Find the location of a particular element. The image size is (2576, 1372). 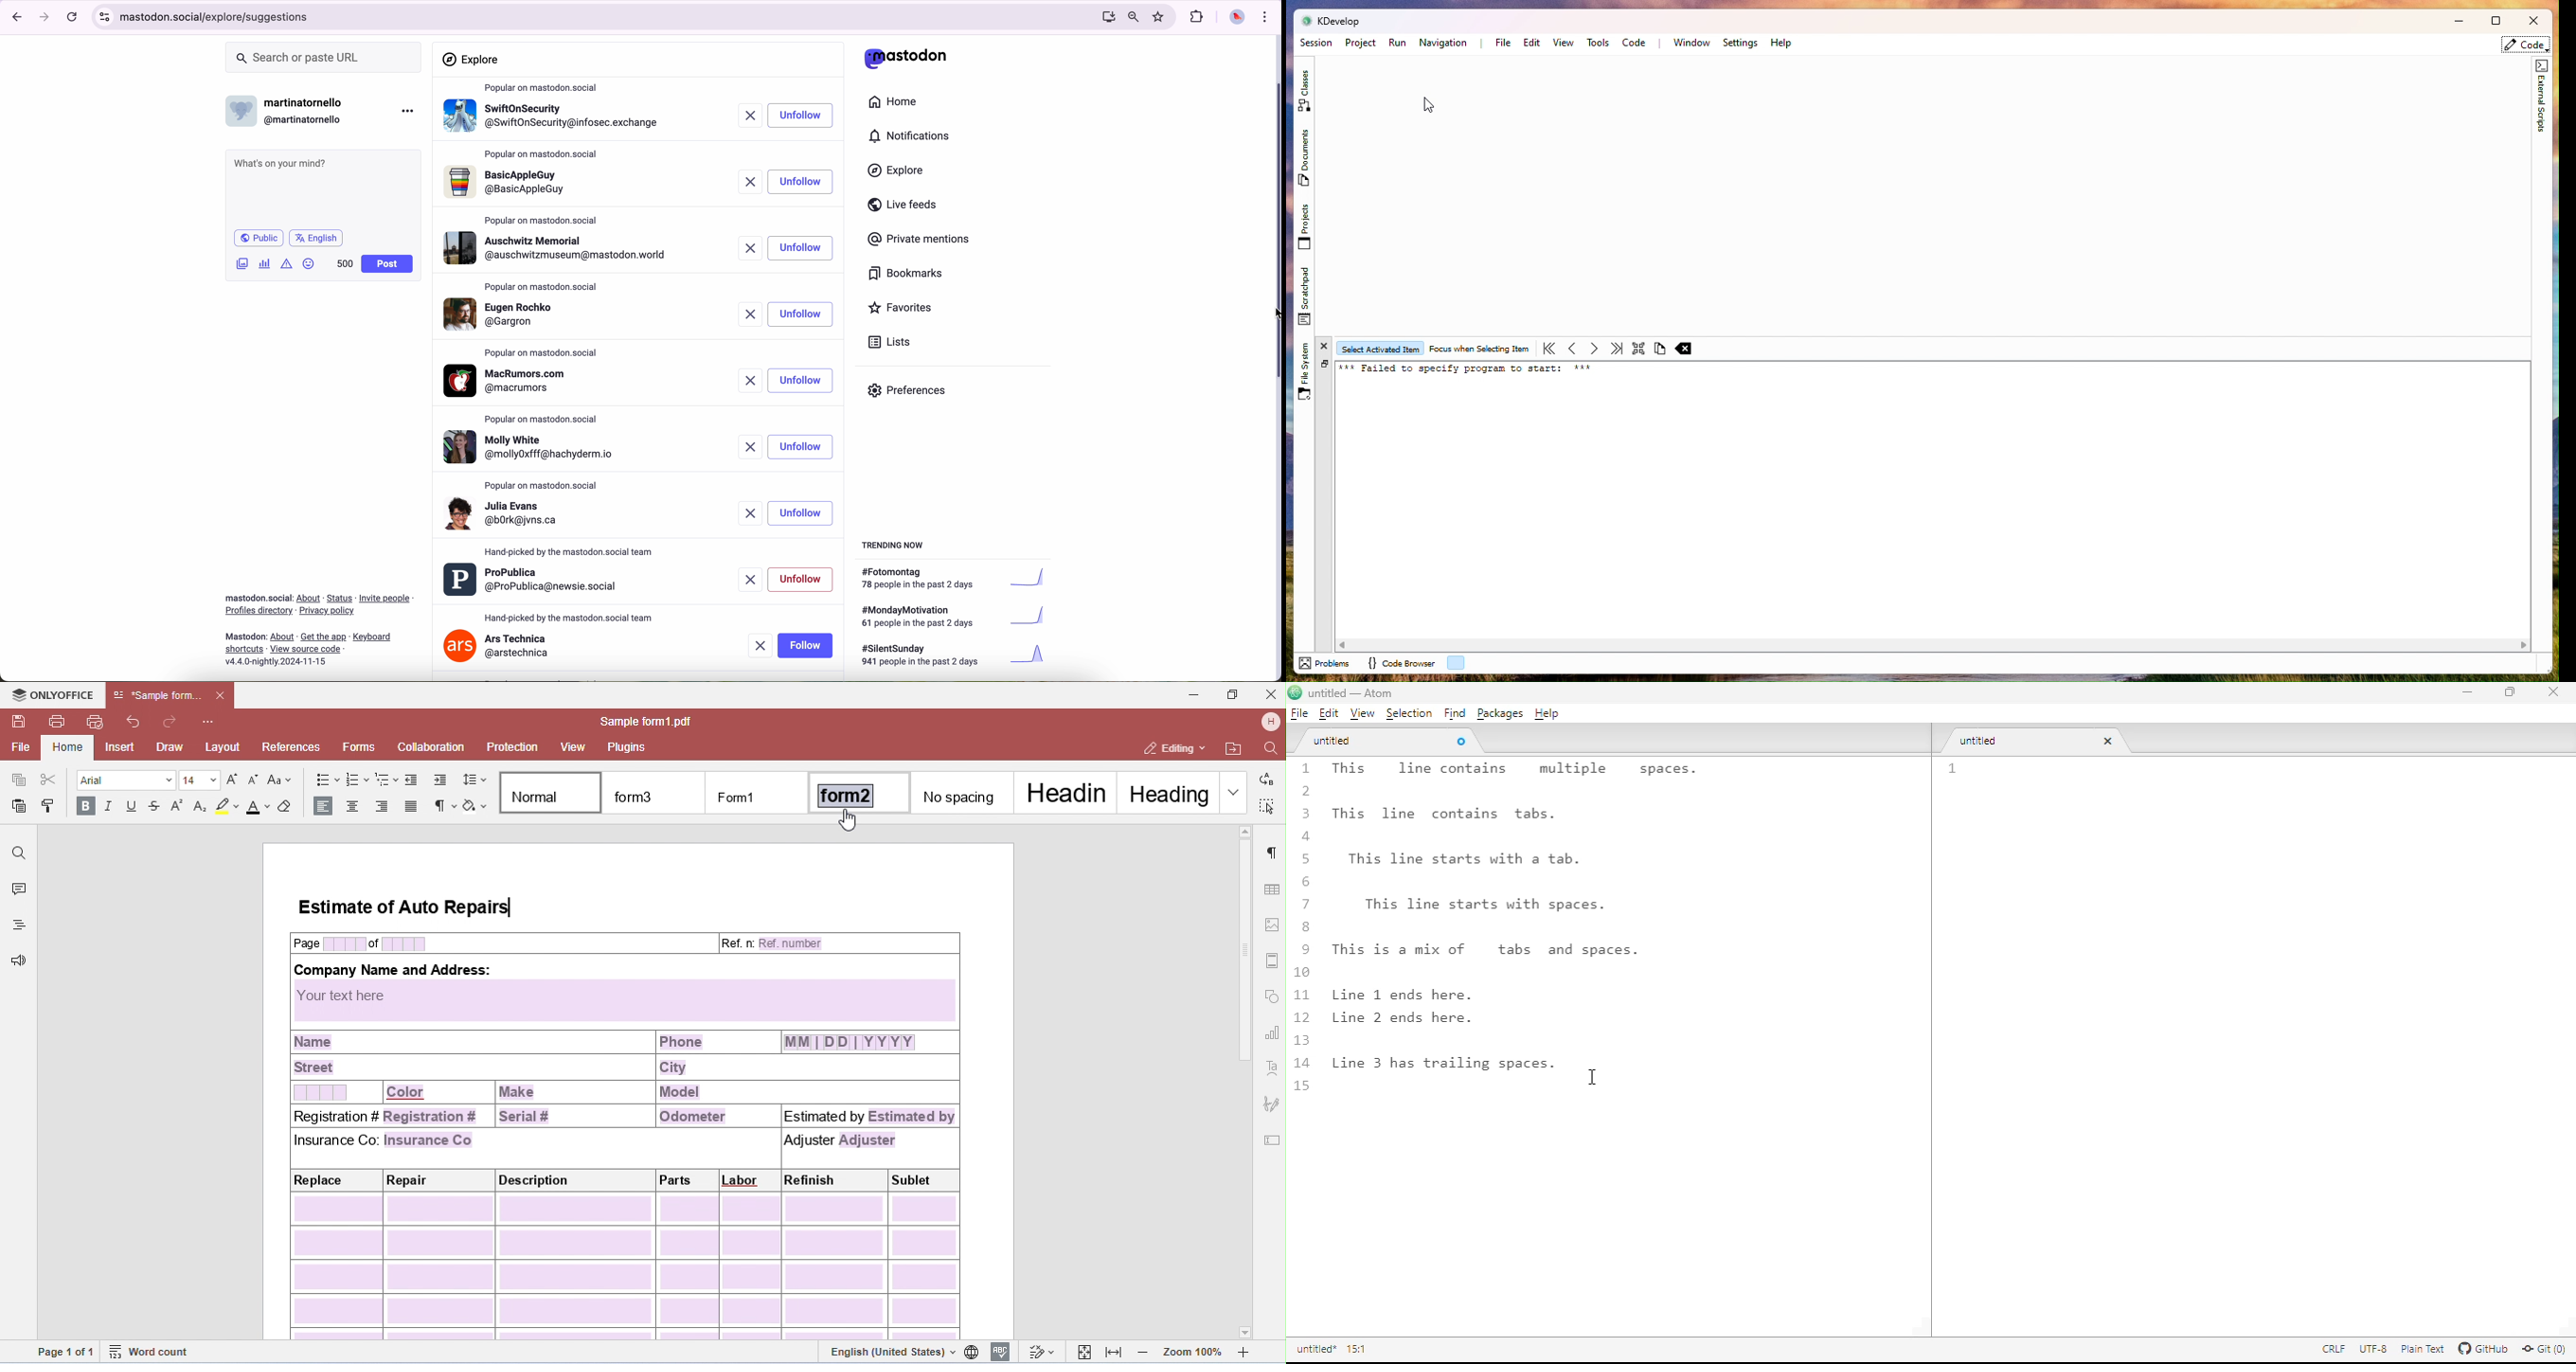

git(0) is located at coordinates (2544, 1351).